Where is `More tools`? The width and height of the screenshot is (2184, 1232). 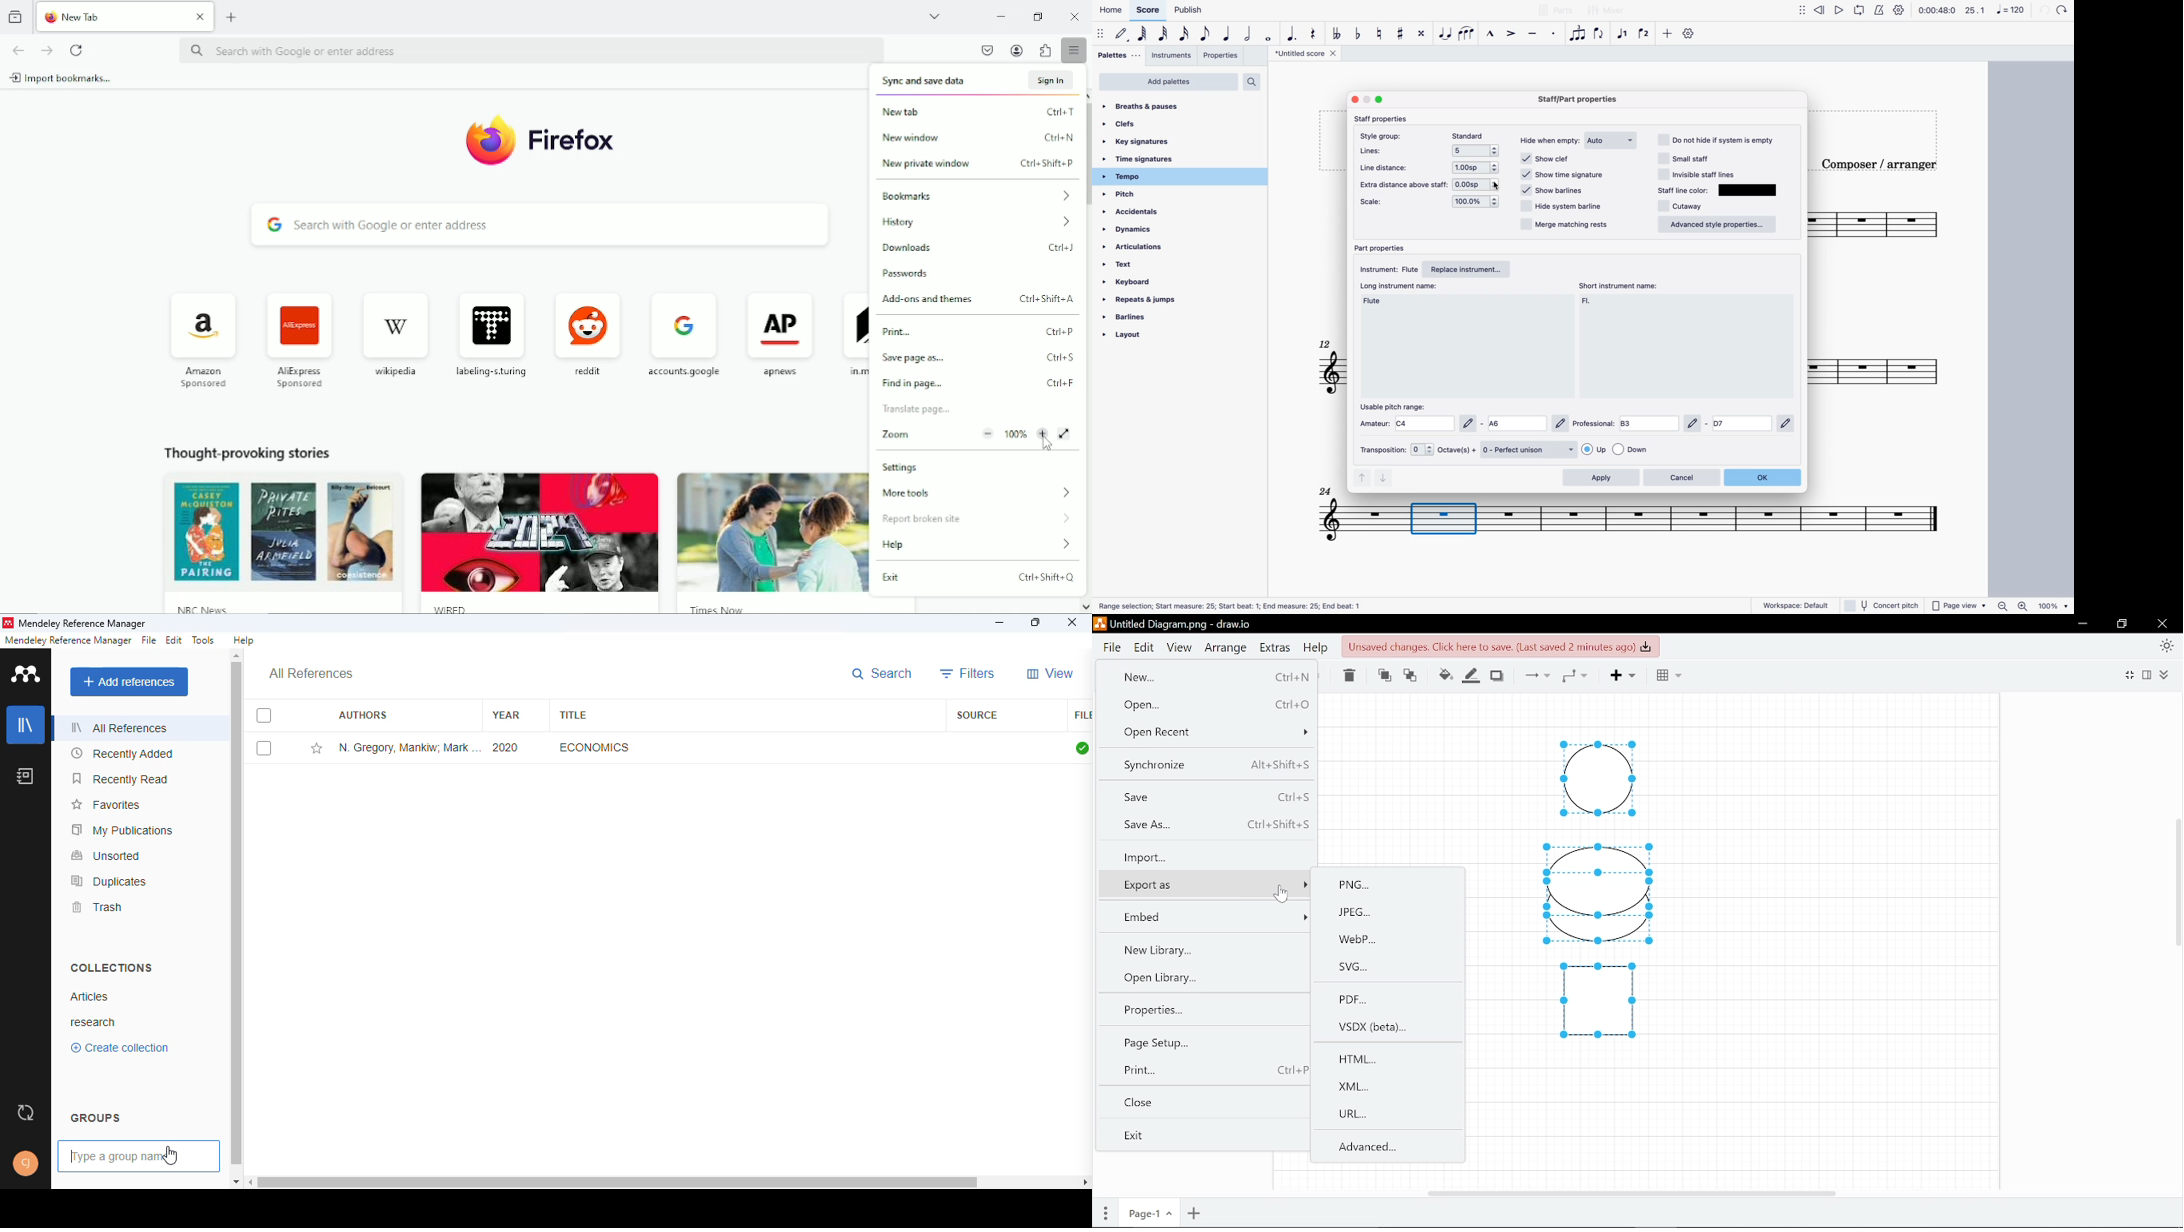 More tools is located at coordinates (981, 494).